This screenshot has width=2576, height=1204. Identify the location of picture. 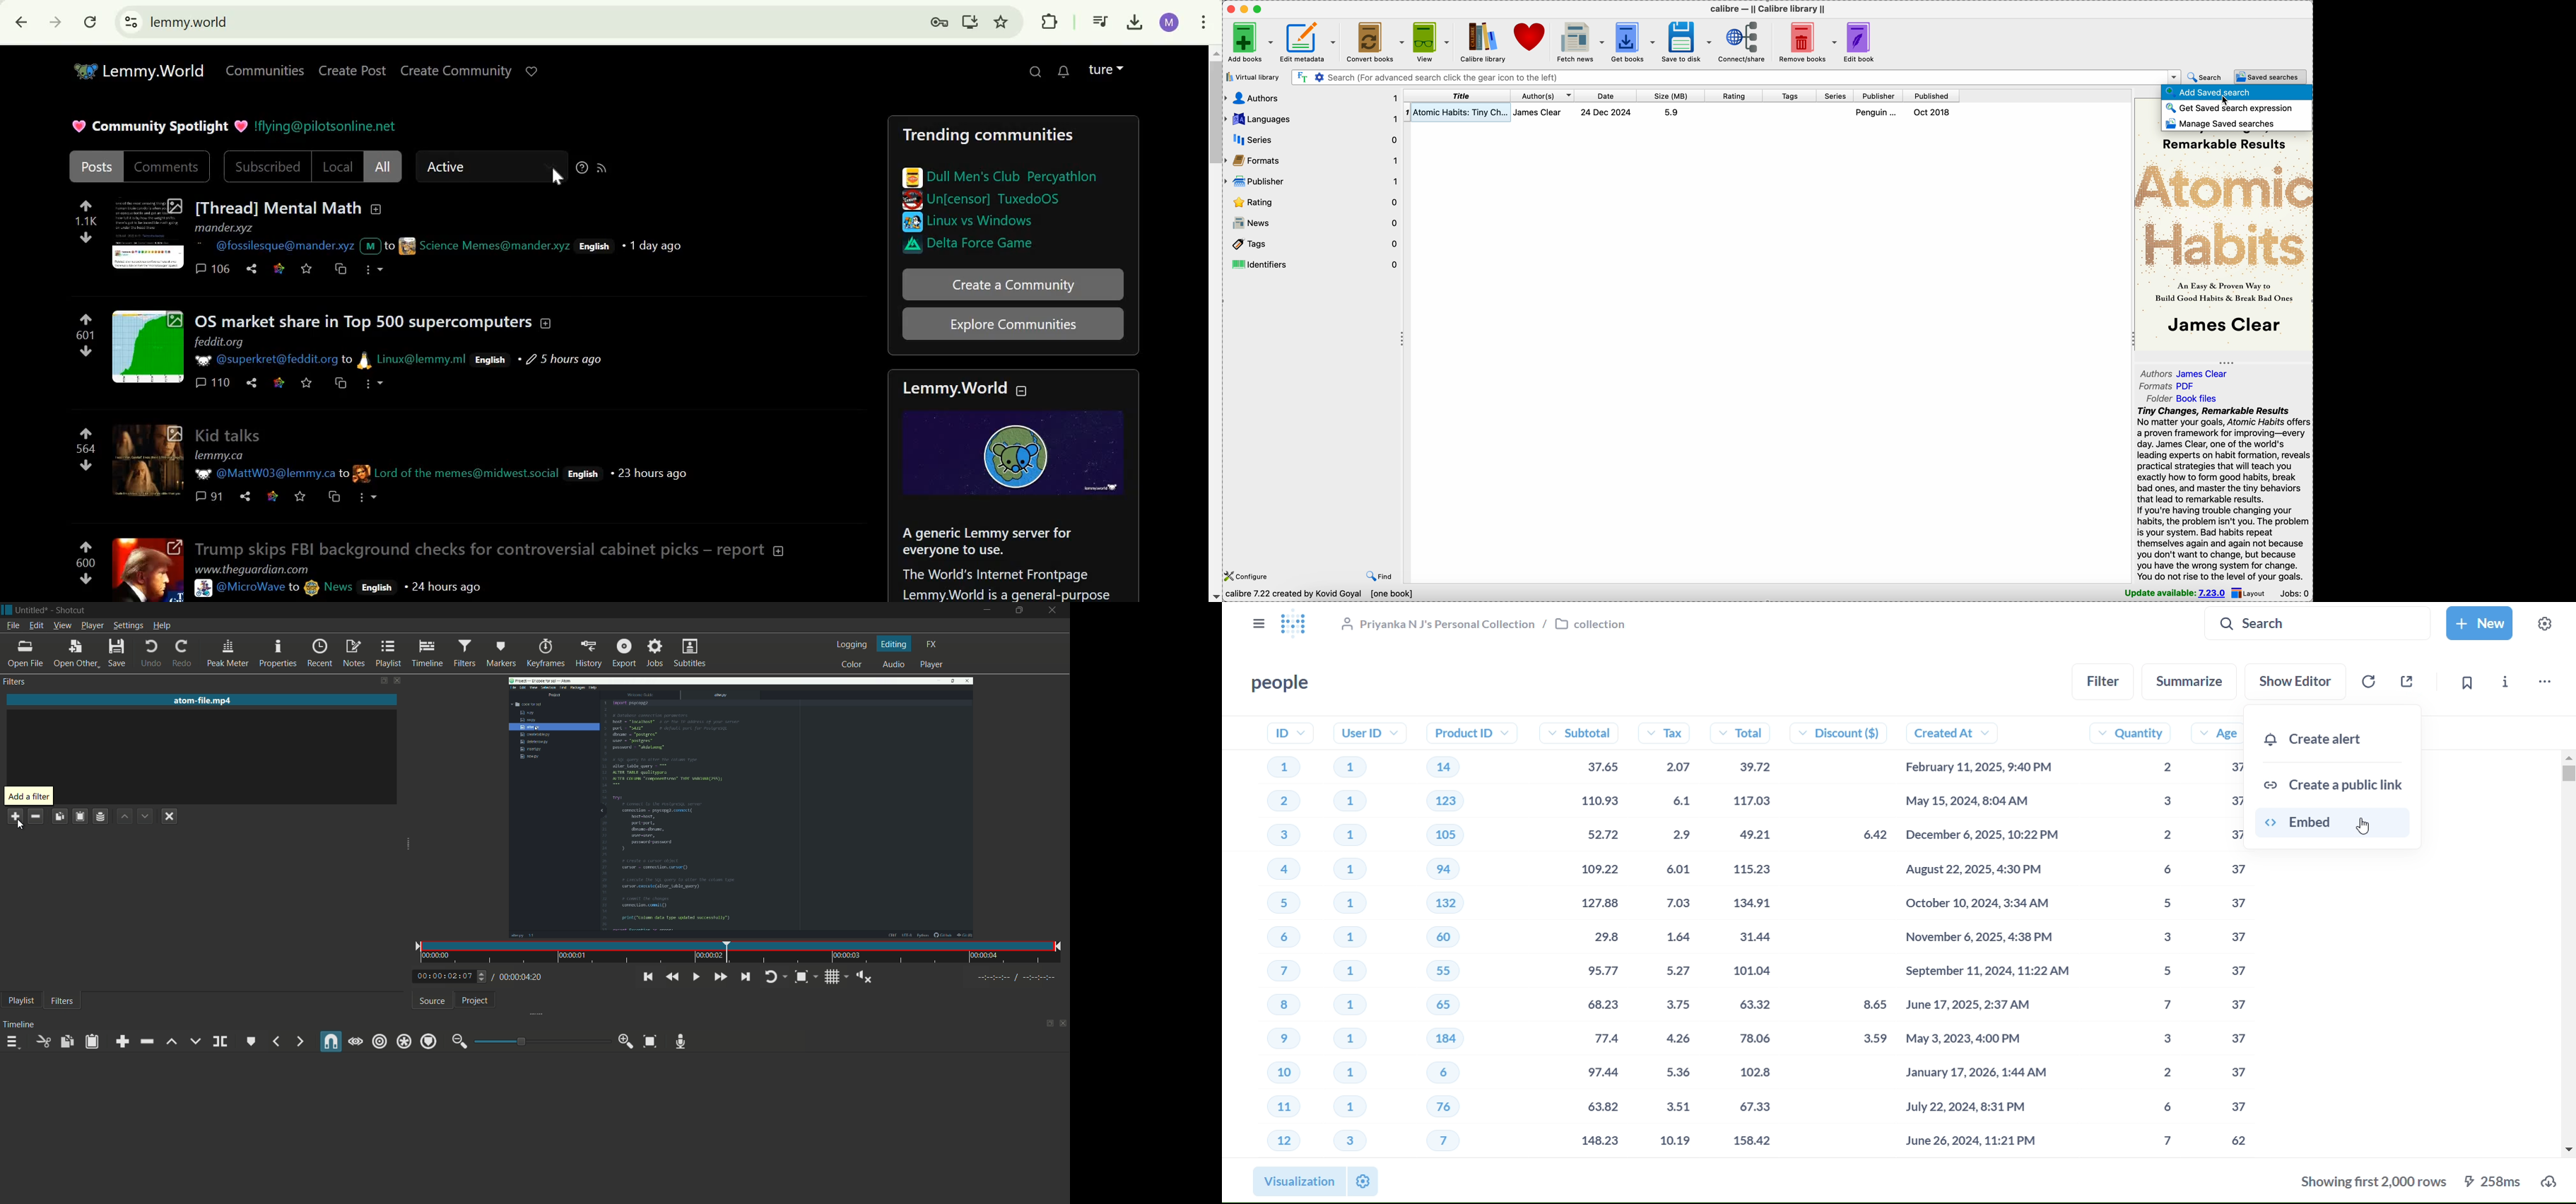
(204, 587).